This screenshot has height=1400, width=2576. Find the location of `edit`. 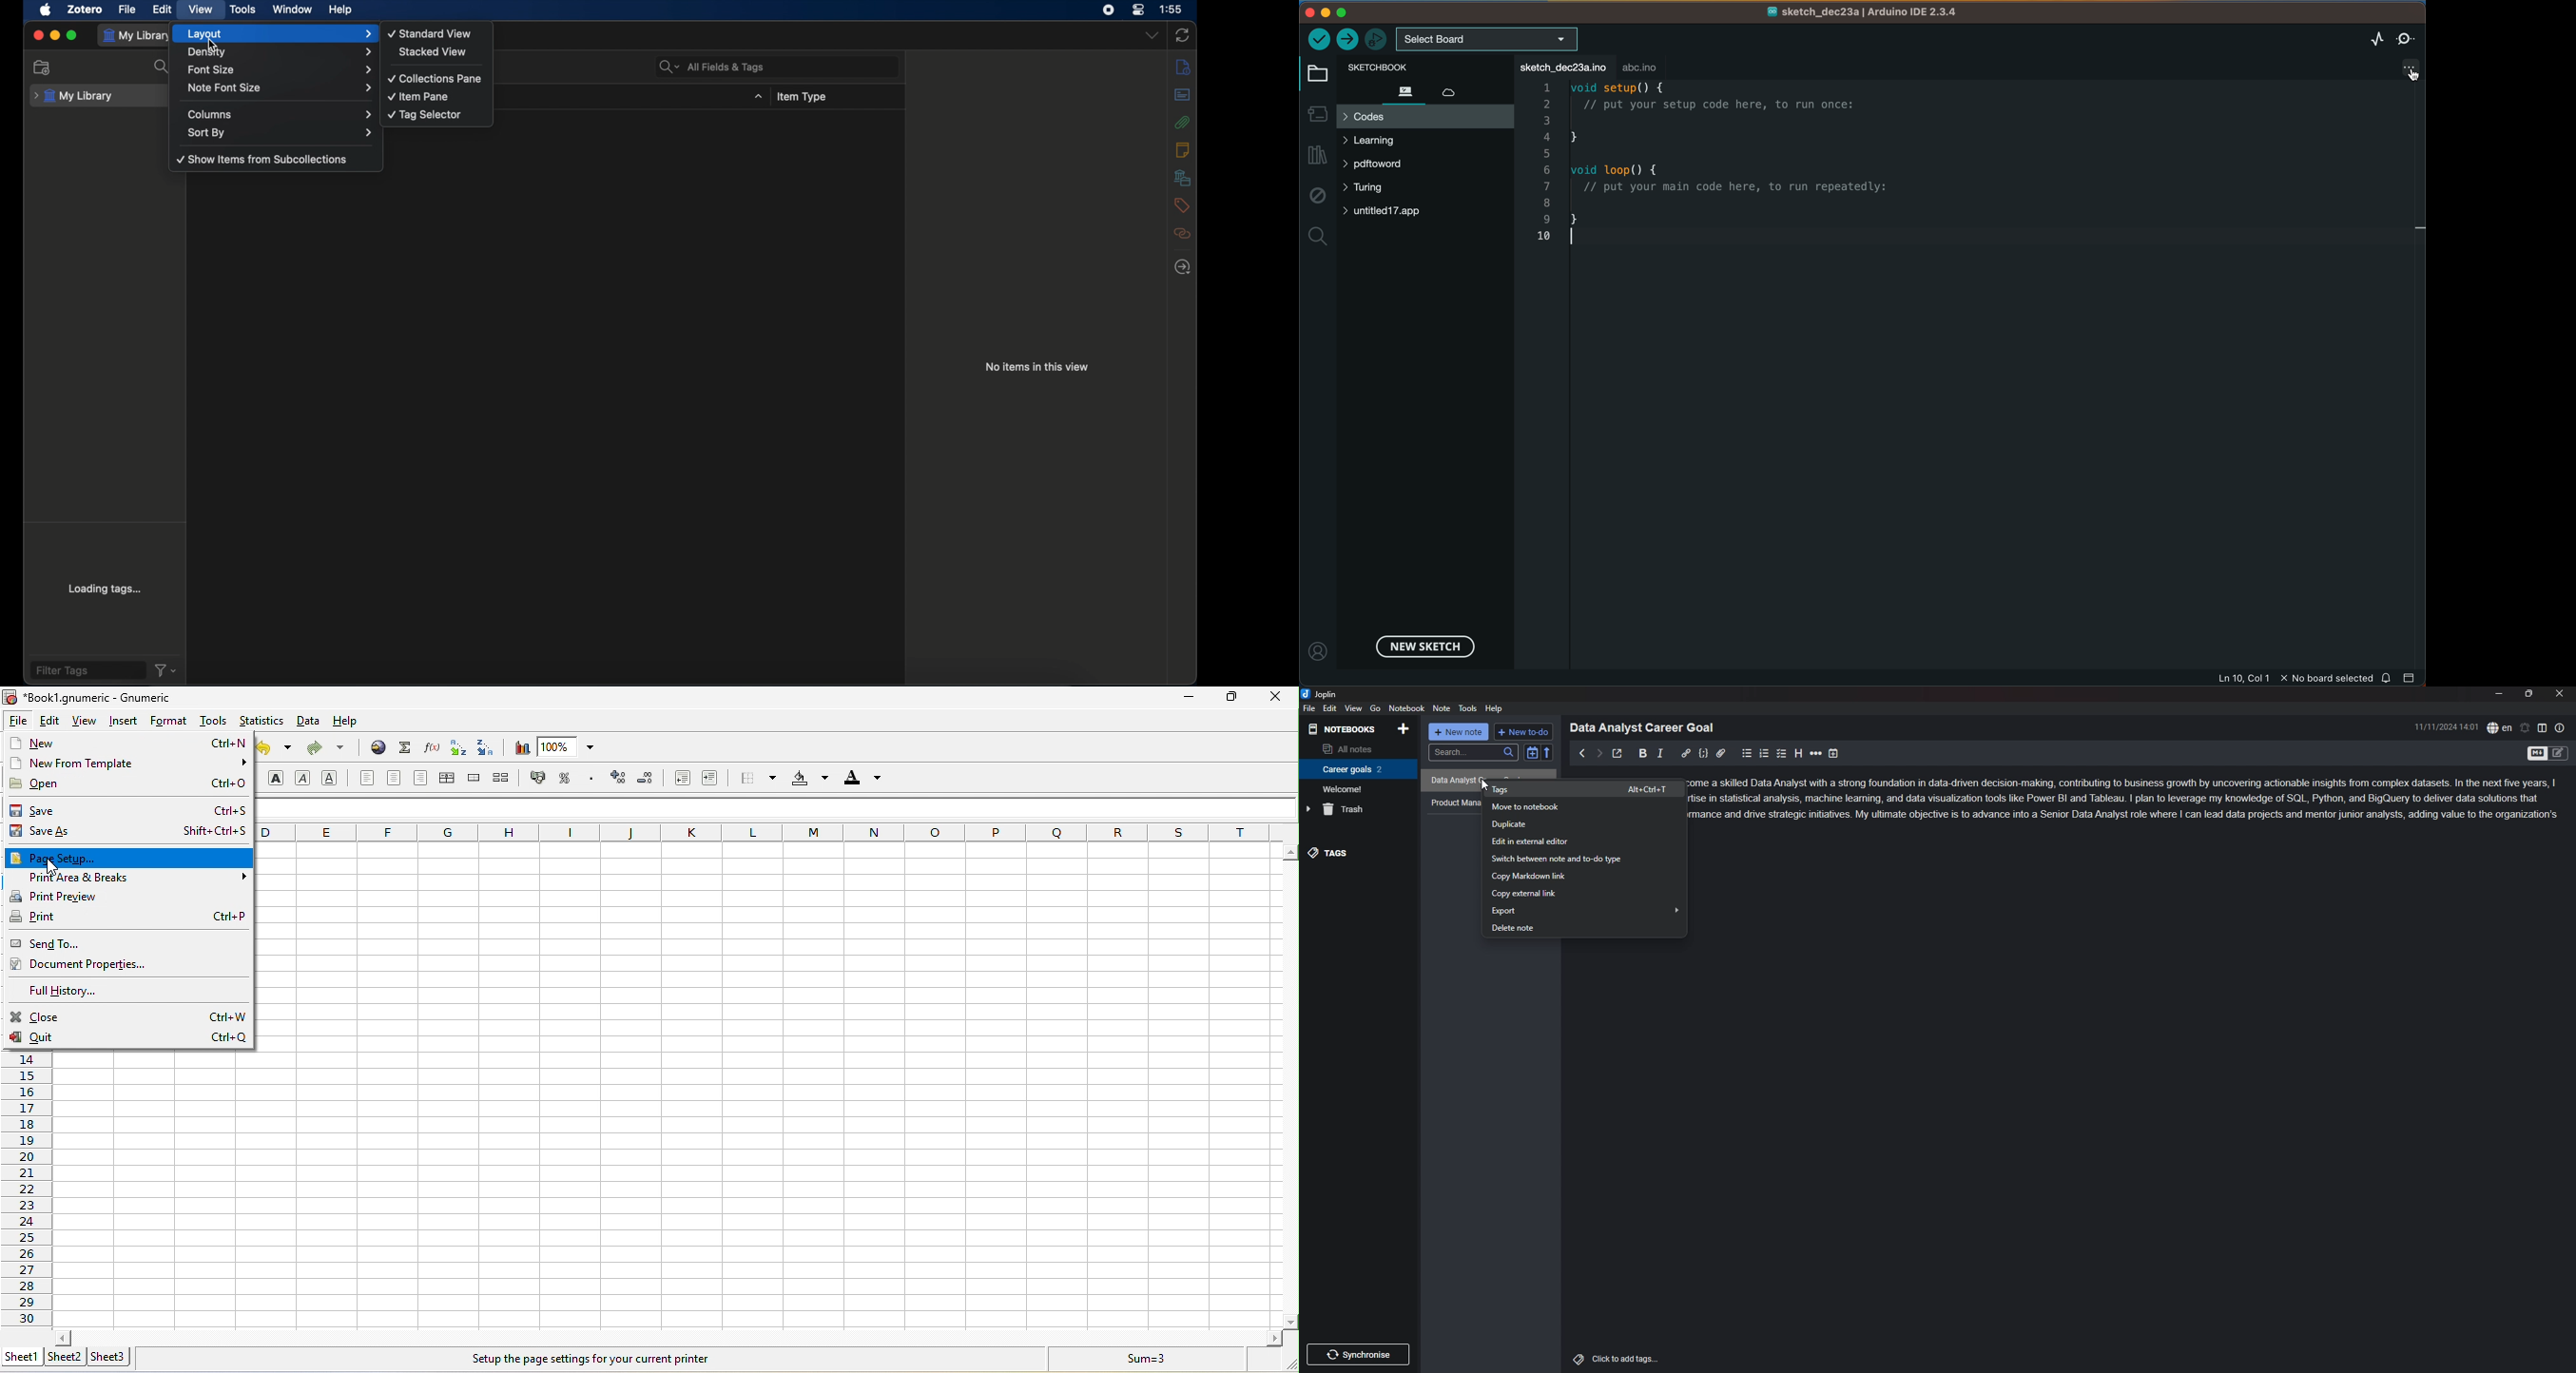

edit is located at coordinates (1331, 708).